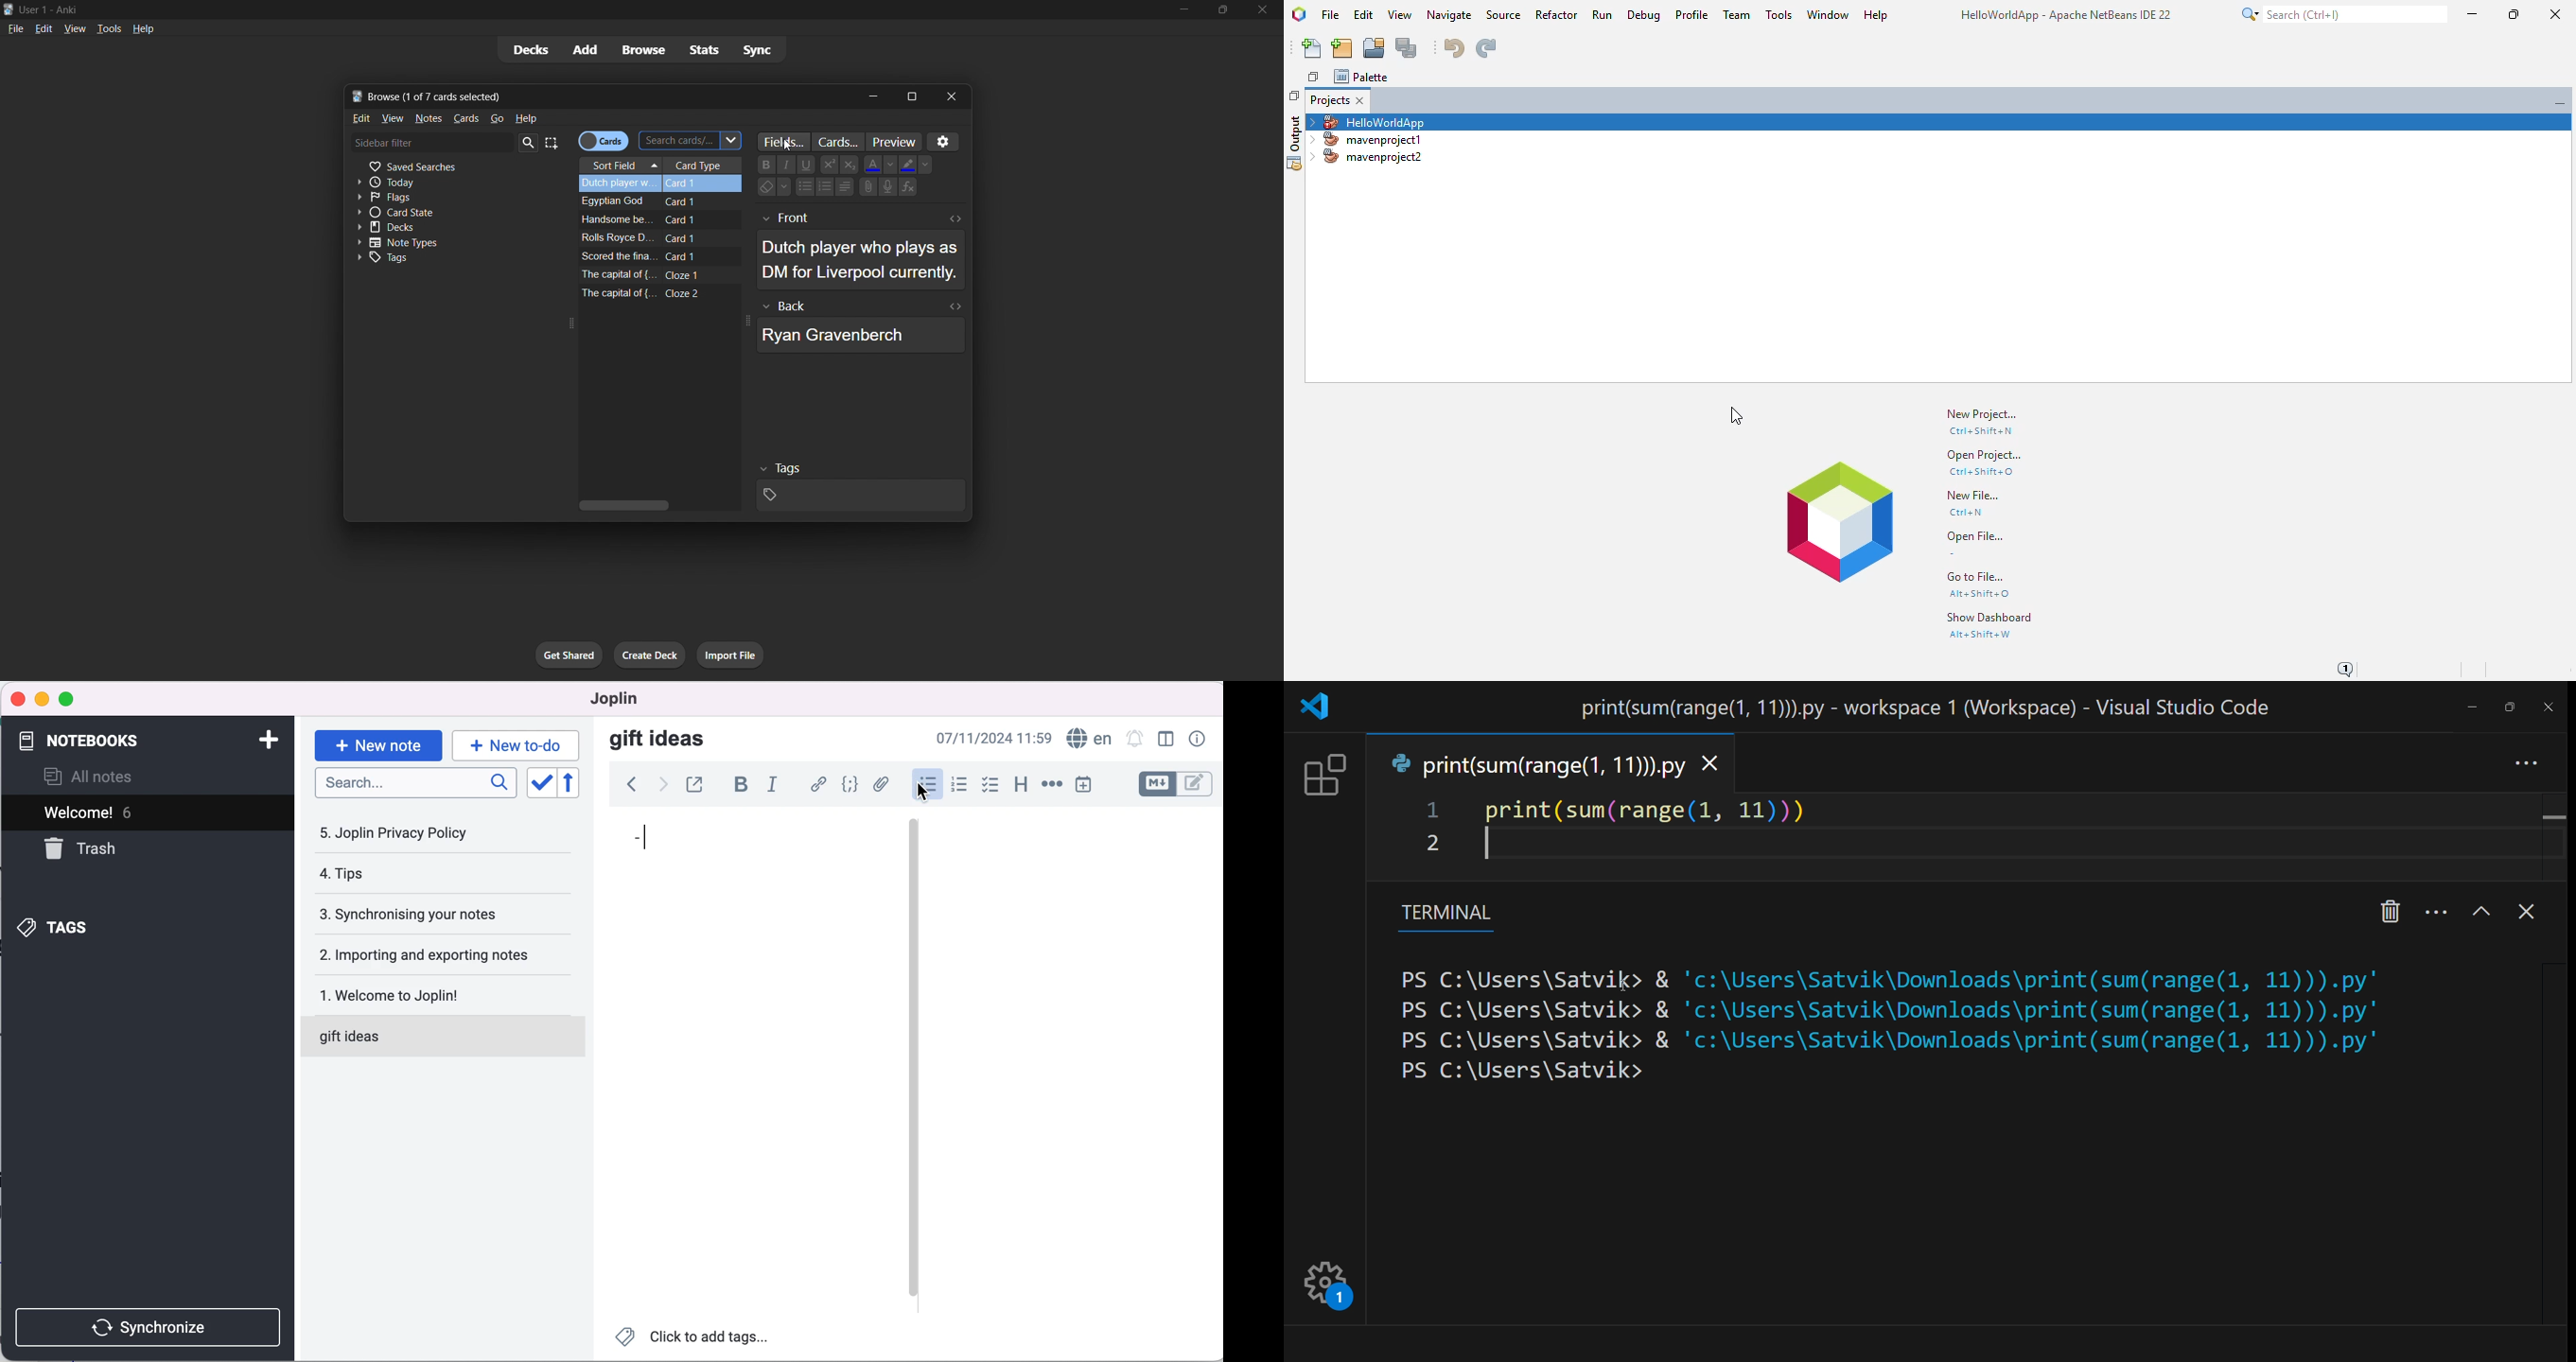 The width and height of the screenshot is (2576, 1372). I want to click on cards, so click(468, 119).